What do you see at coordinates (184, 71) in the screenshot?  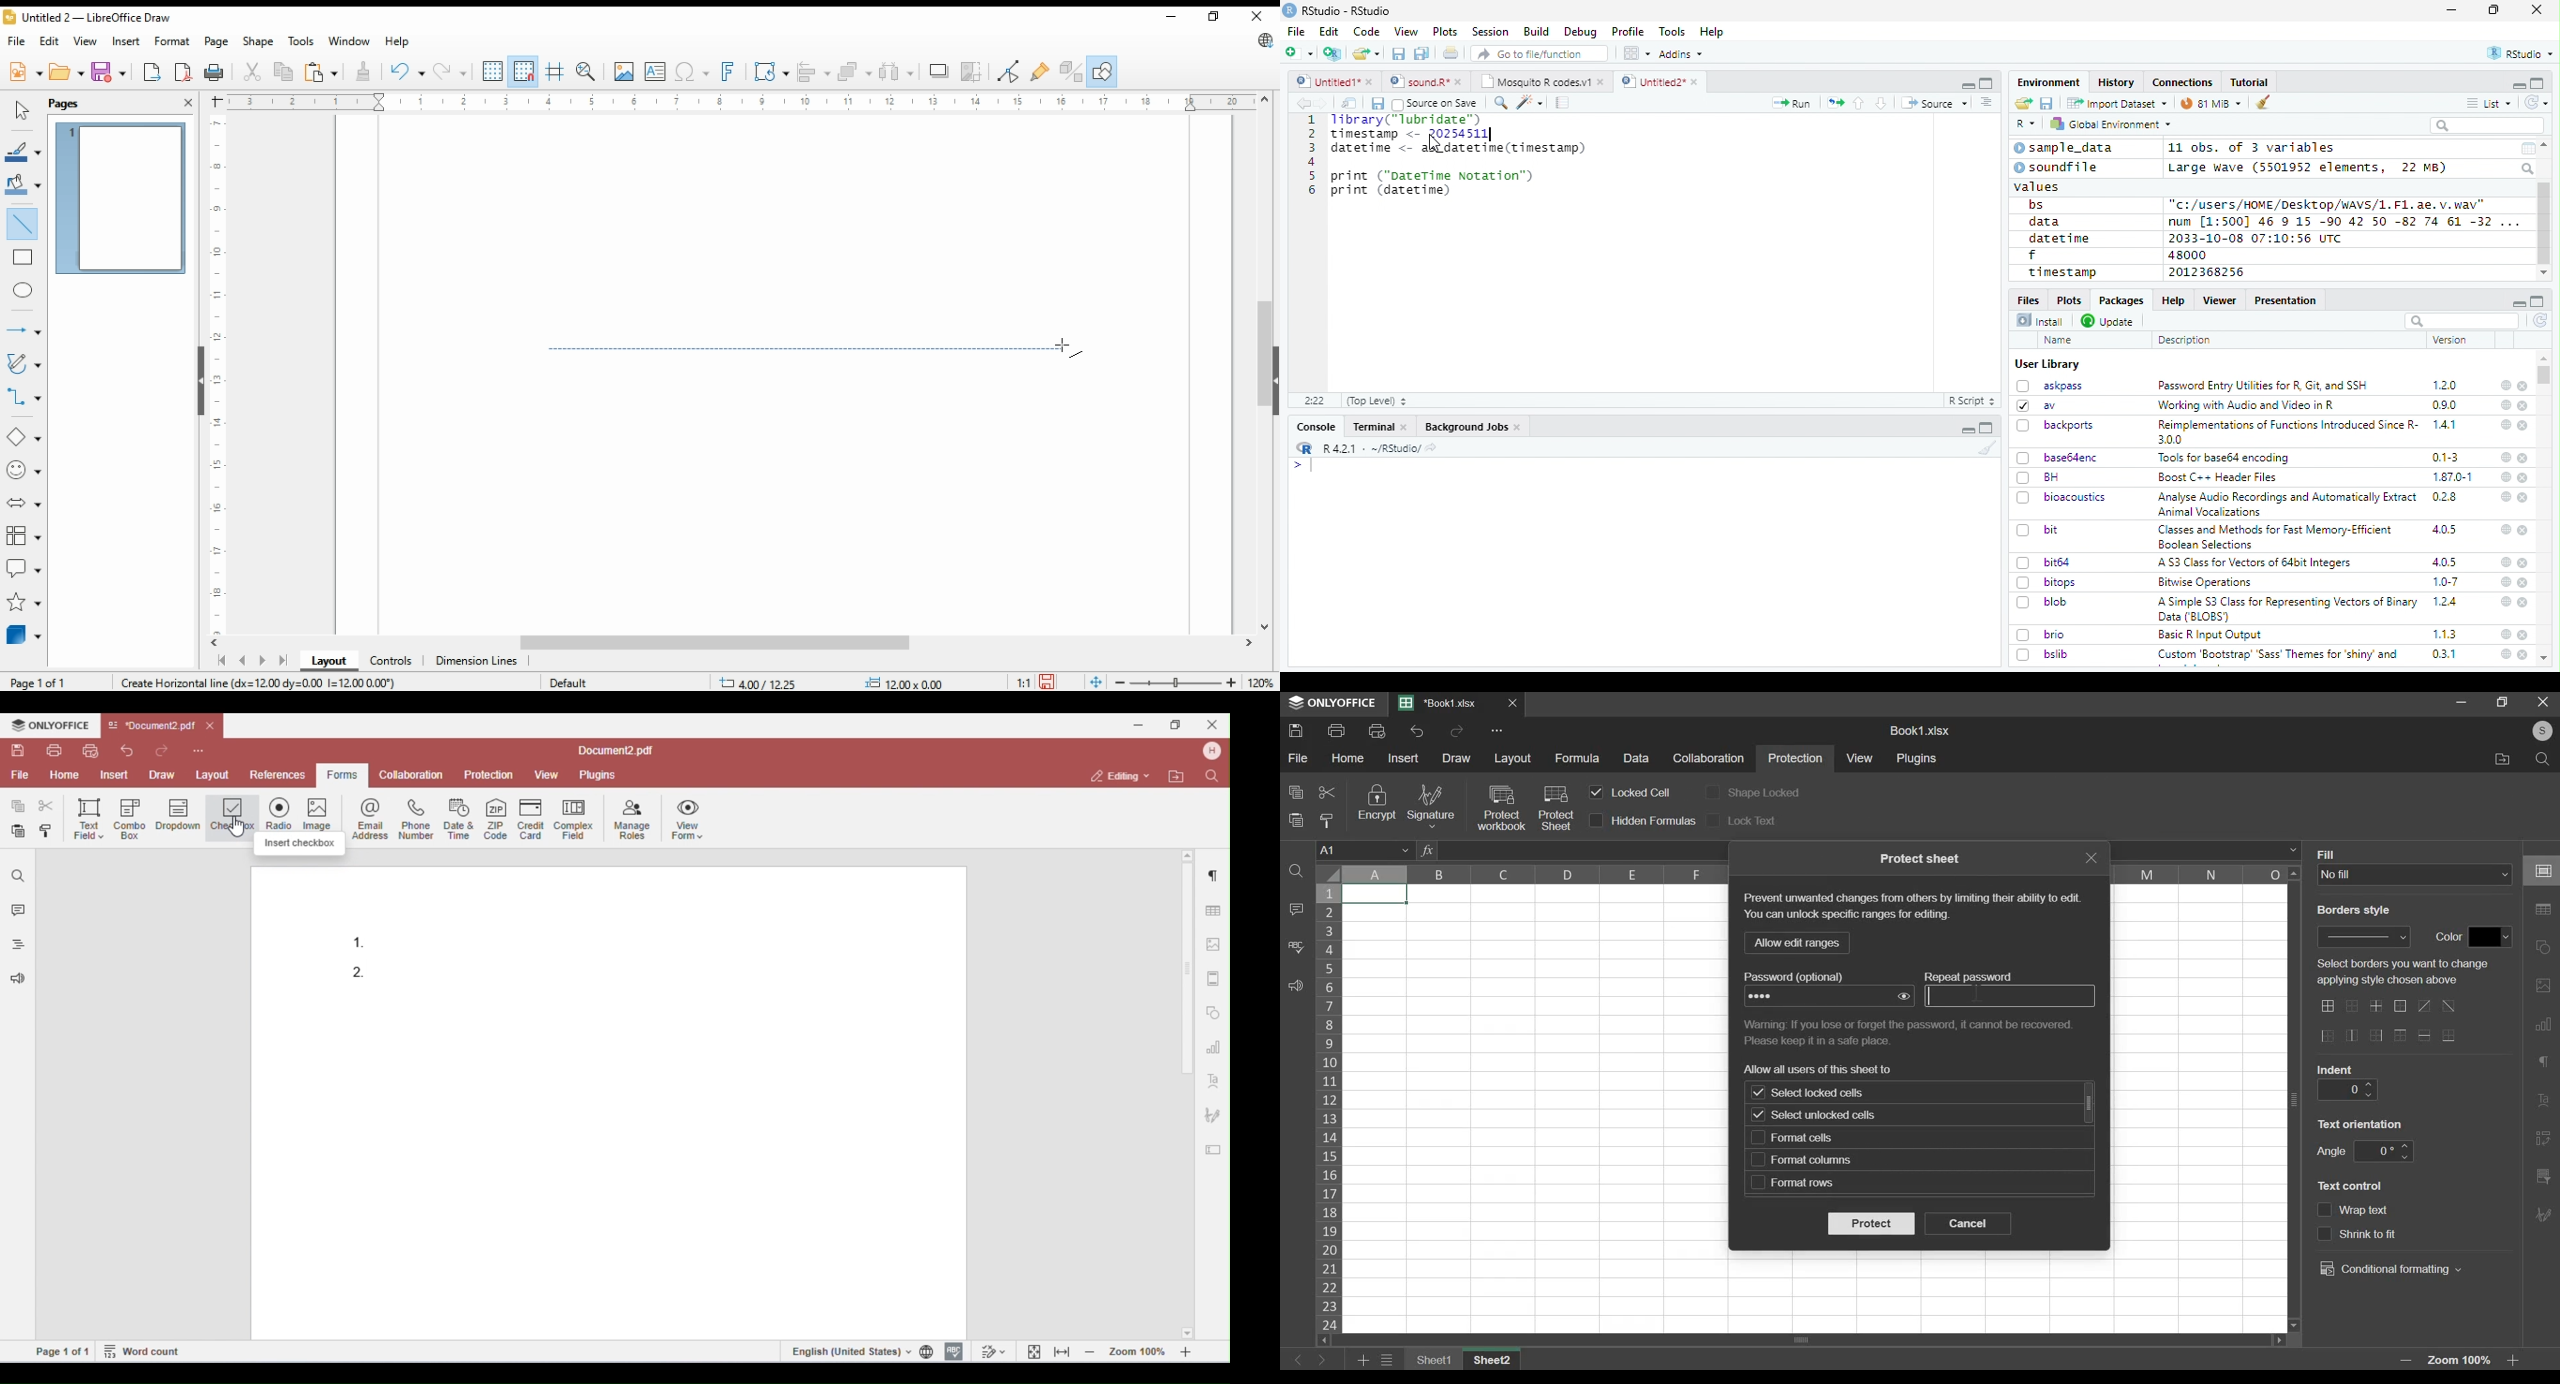 I see `export directly as pdf` at bounding box center [184, 71].